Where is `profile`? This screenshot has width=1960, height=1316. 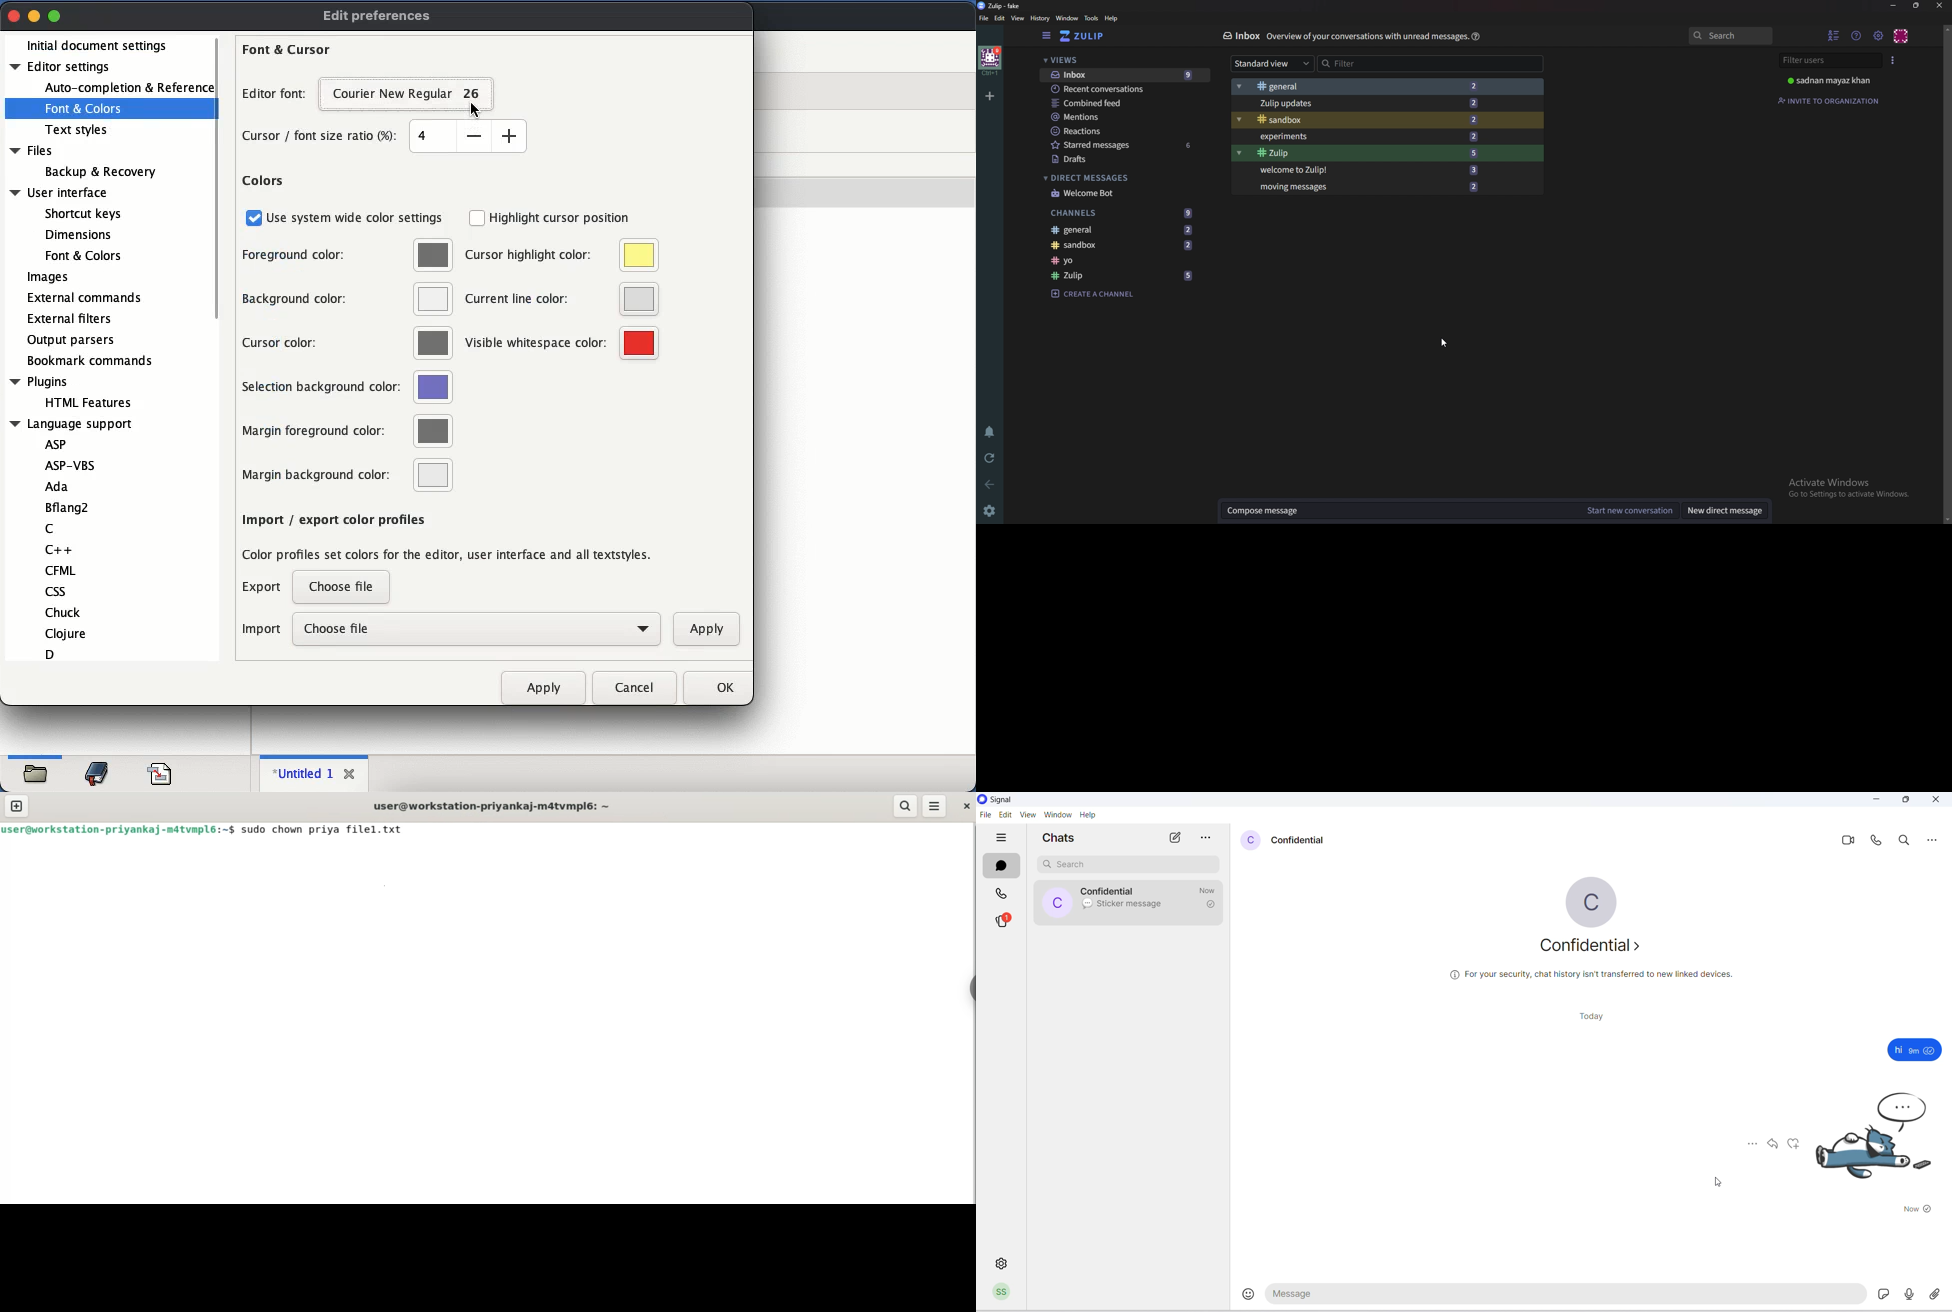 profile is located at coordinates (1004, 1294).